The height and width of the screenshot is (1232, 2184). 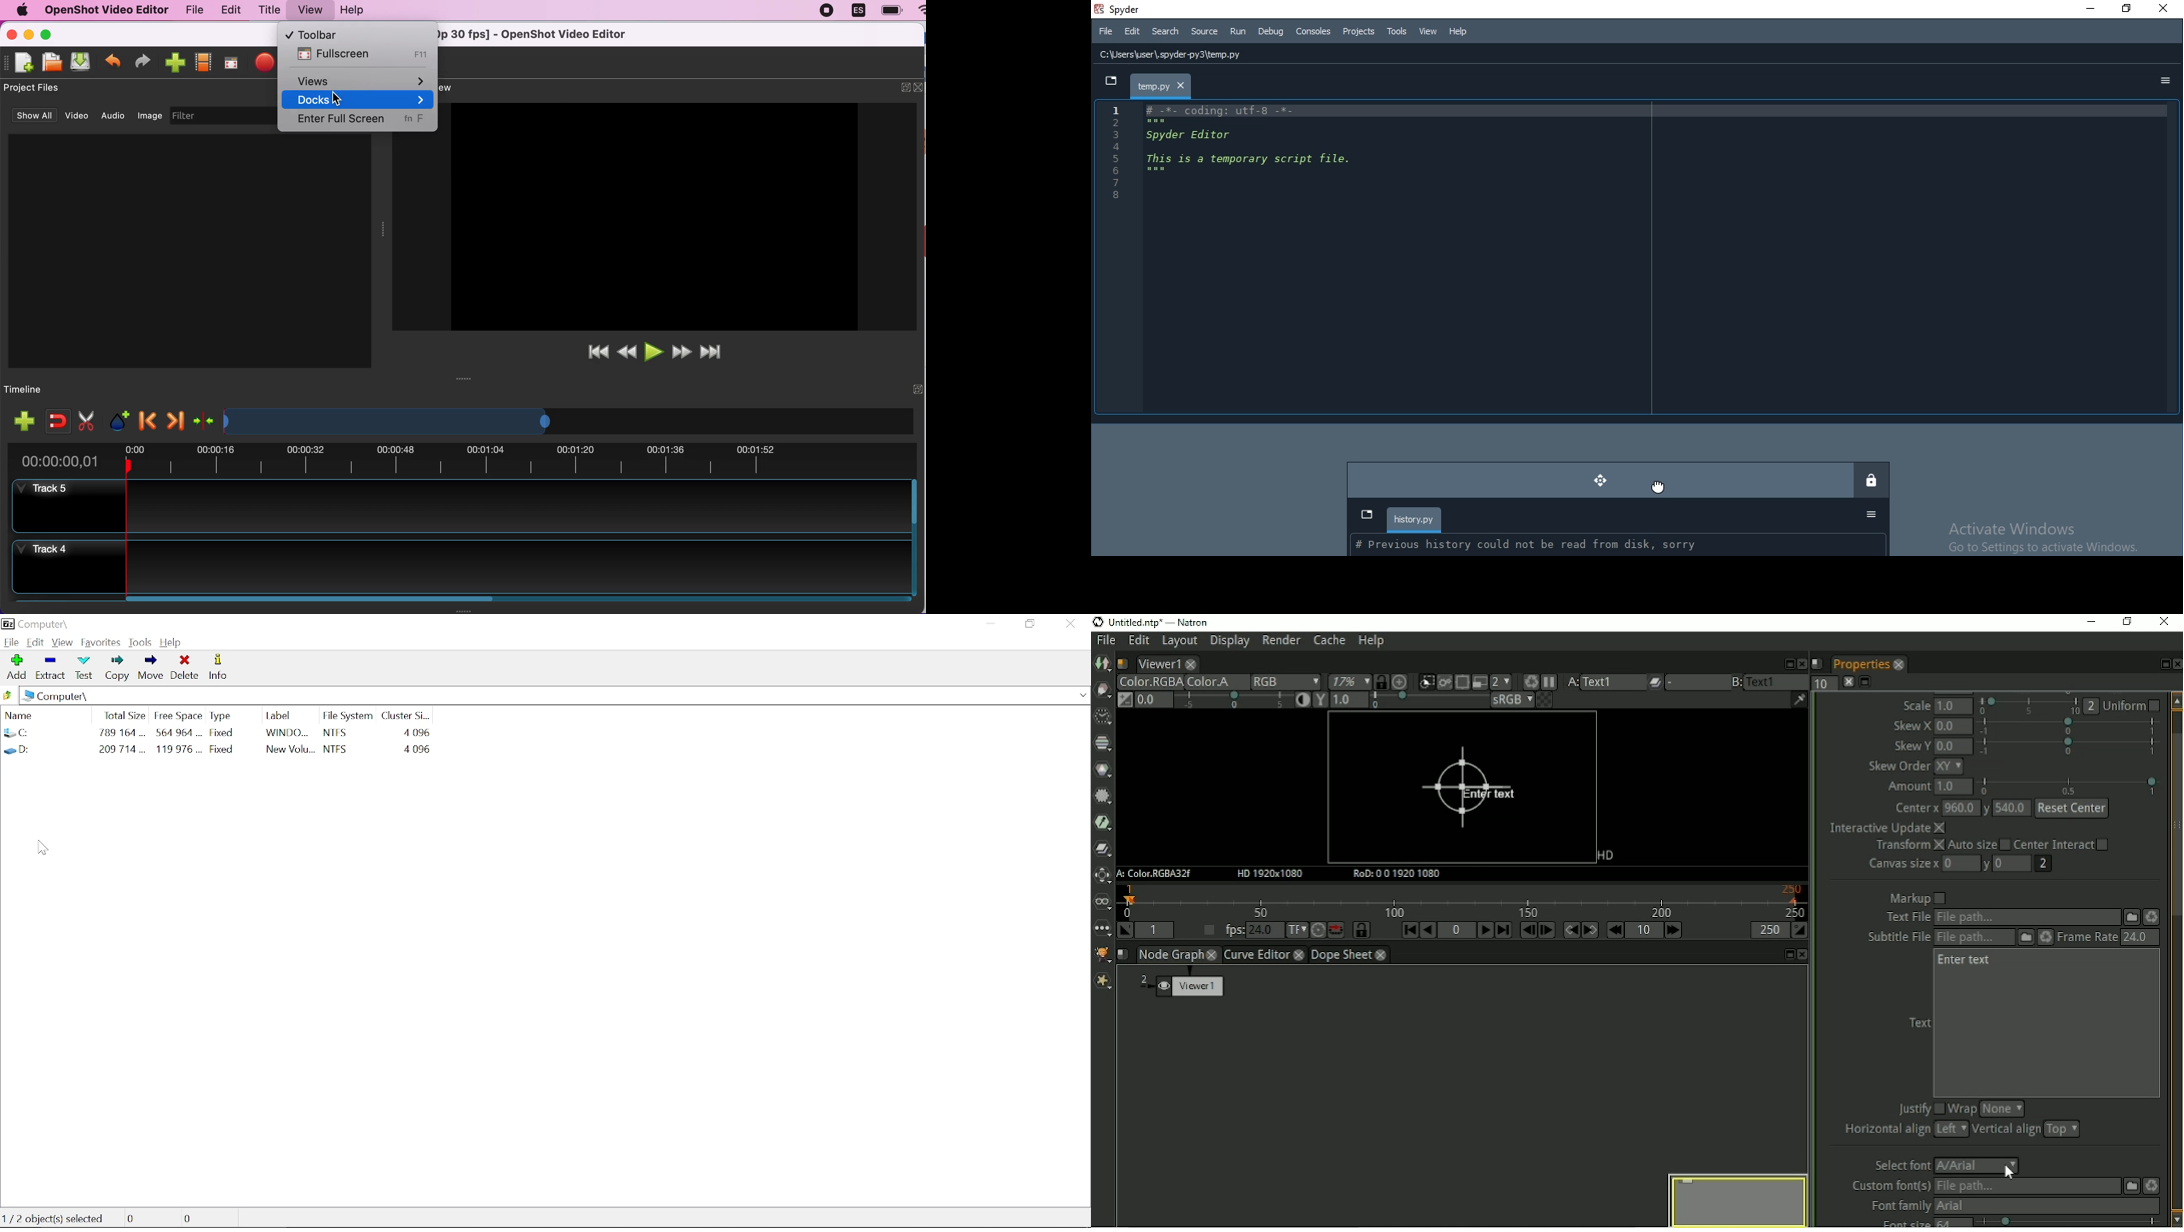 I want to click on Minimise, so click(x=2085, y=10).